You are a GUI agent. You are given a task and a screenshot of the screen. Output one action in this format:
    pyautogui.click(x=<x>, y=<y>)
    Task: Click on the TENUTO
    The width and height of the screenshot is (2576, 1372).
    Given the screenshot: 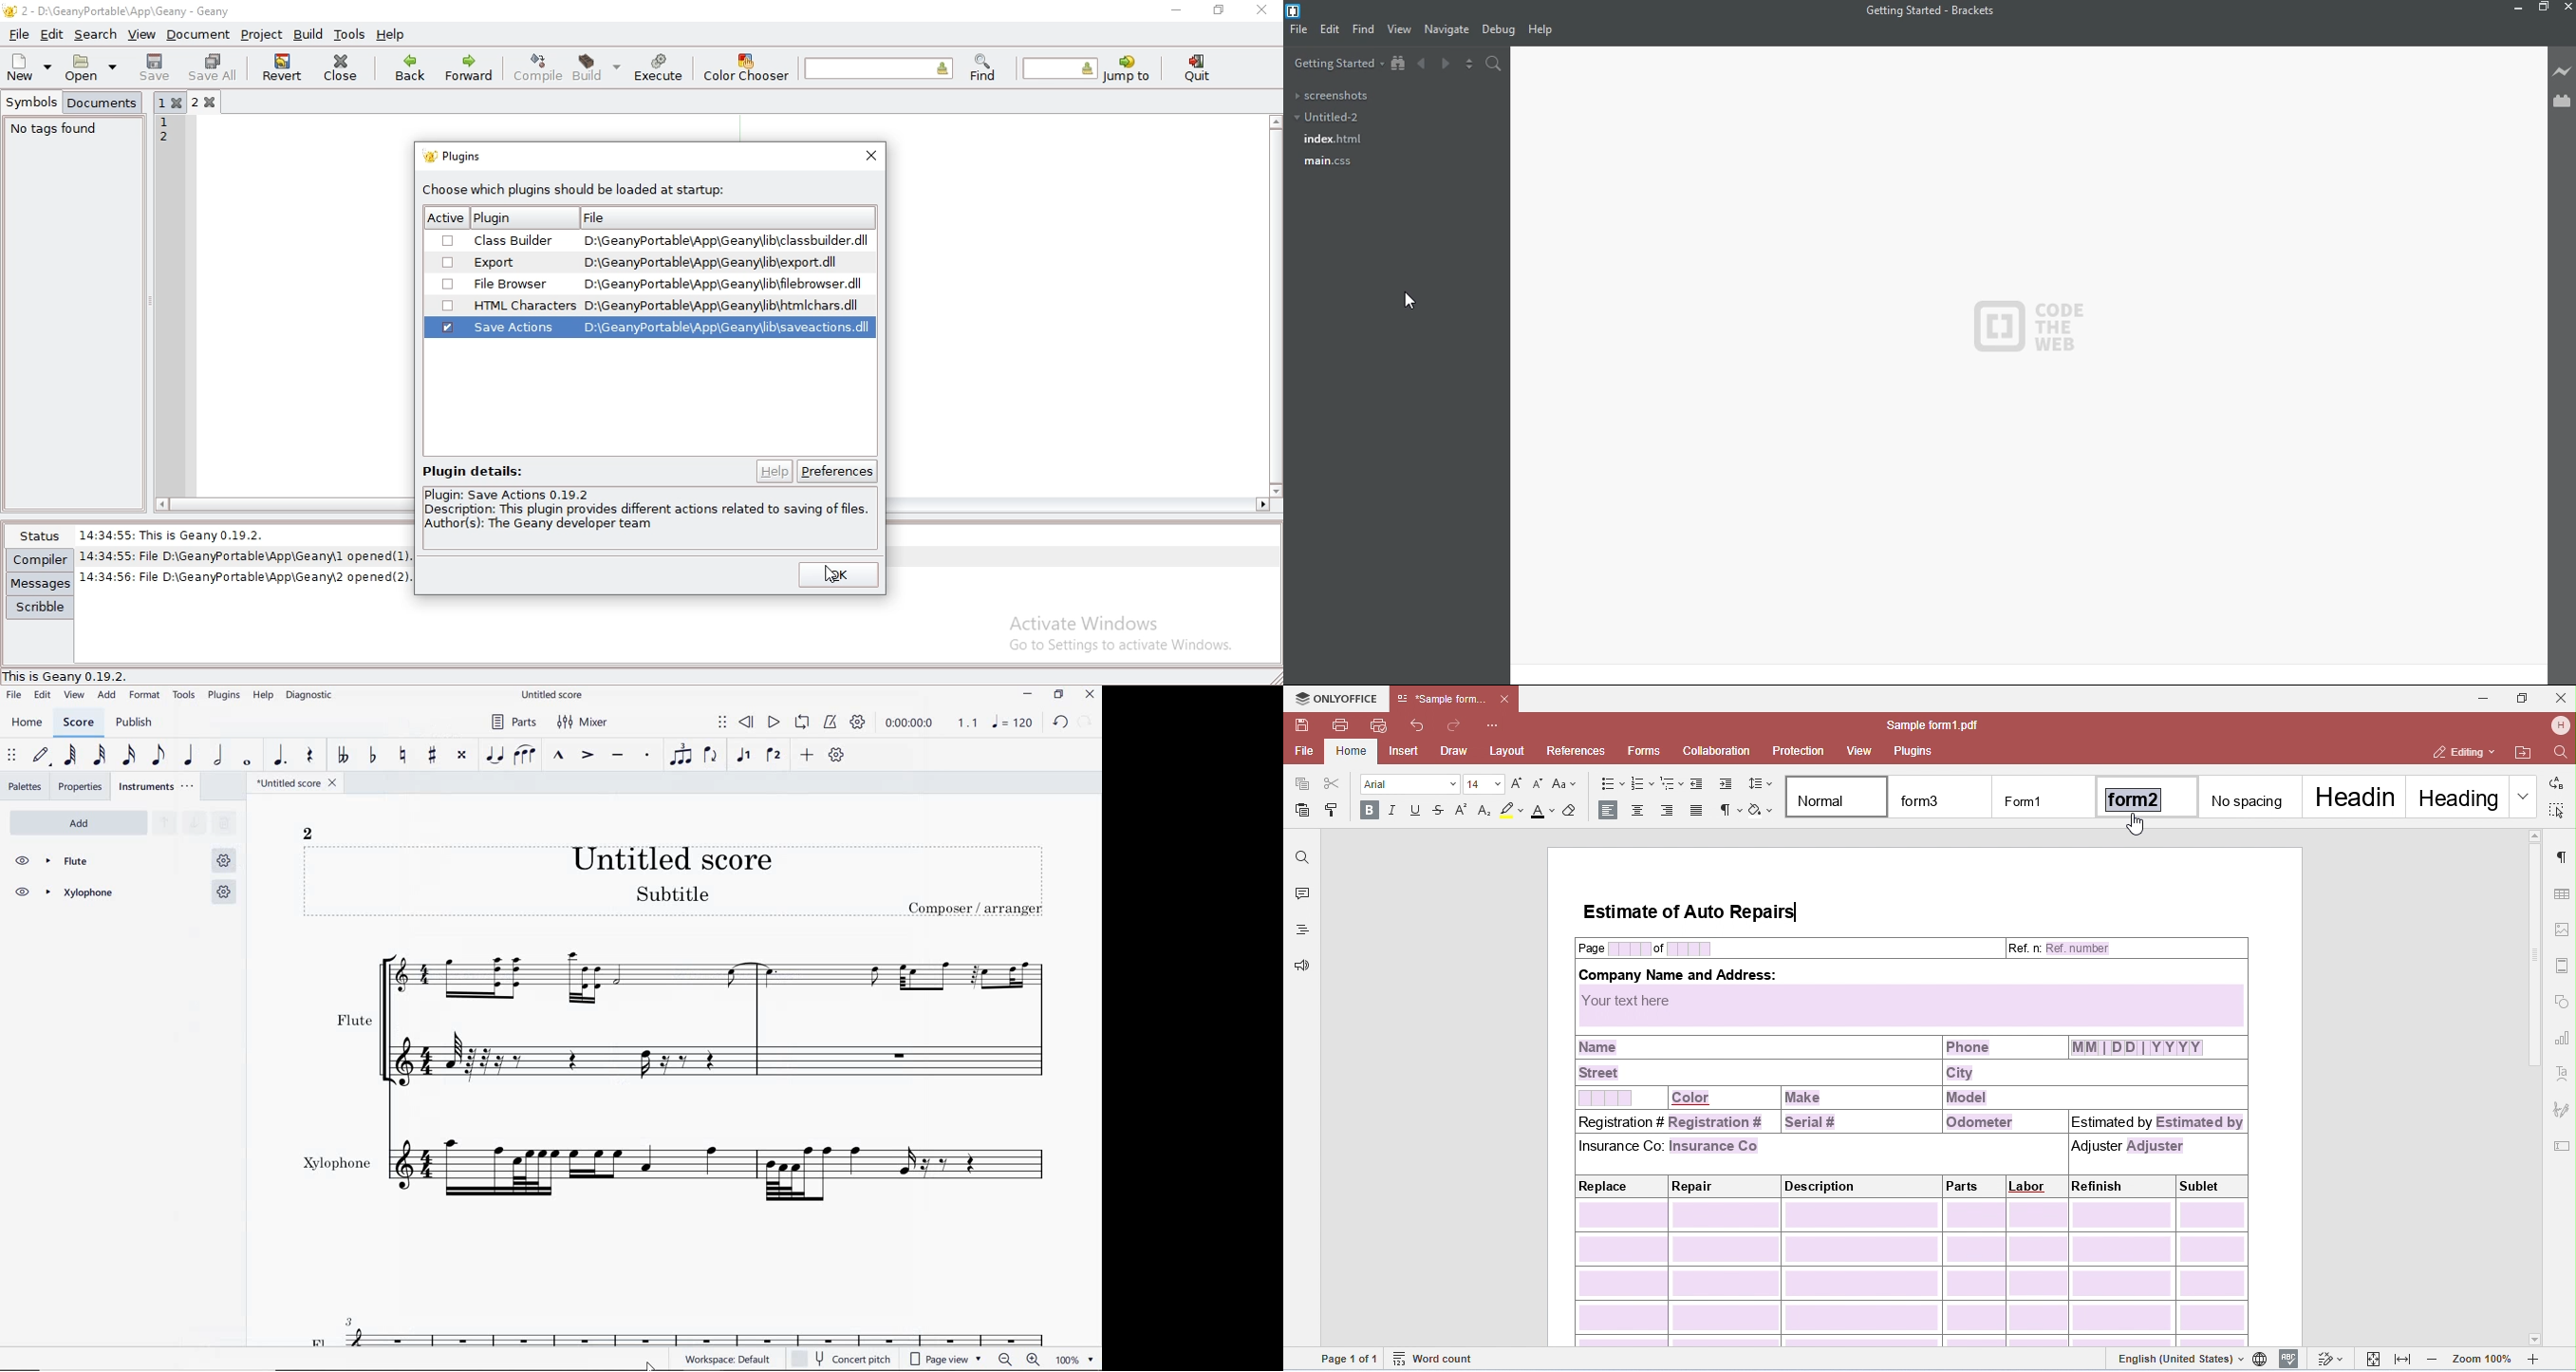 What is the action you would take?
    pyautogui.click(x=620, y=756)
    